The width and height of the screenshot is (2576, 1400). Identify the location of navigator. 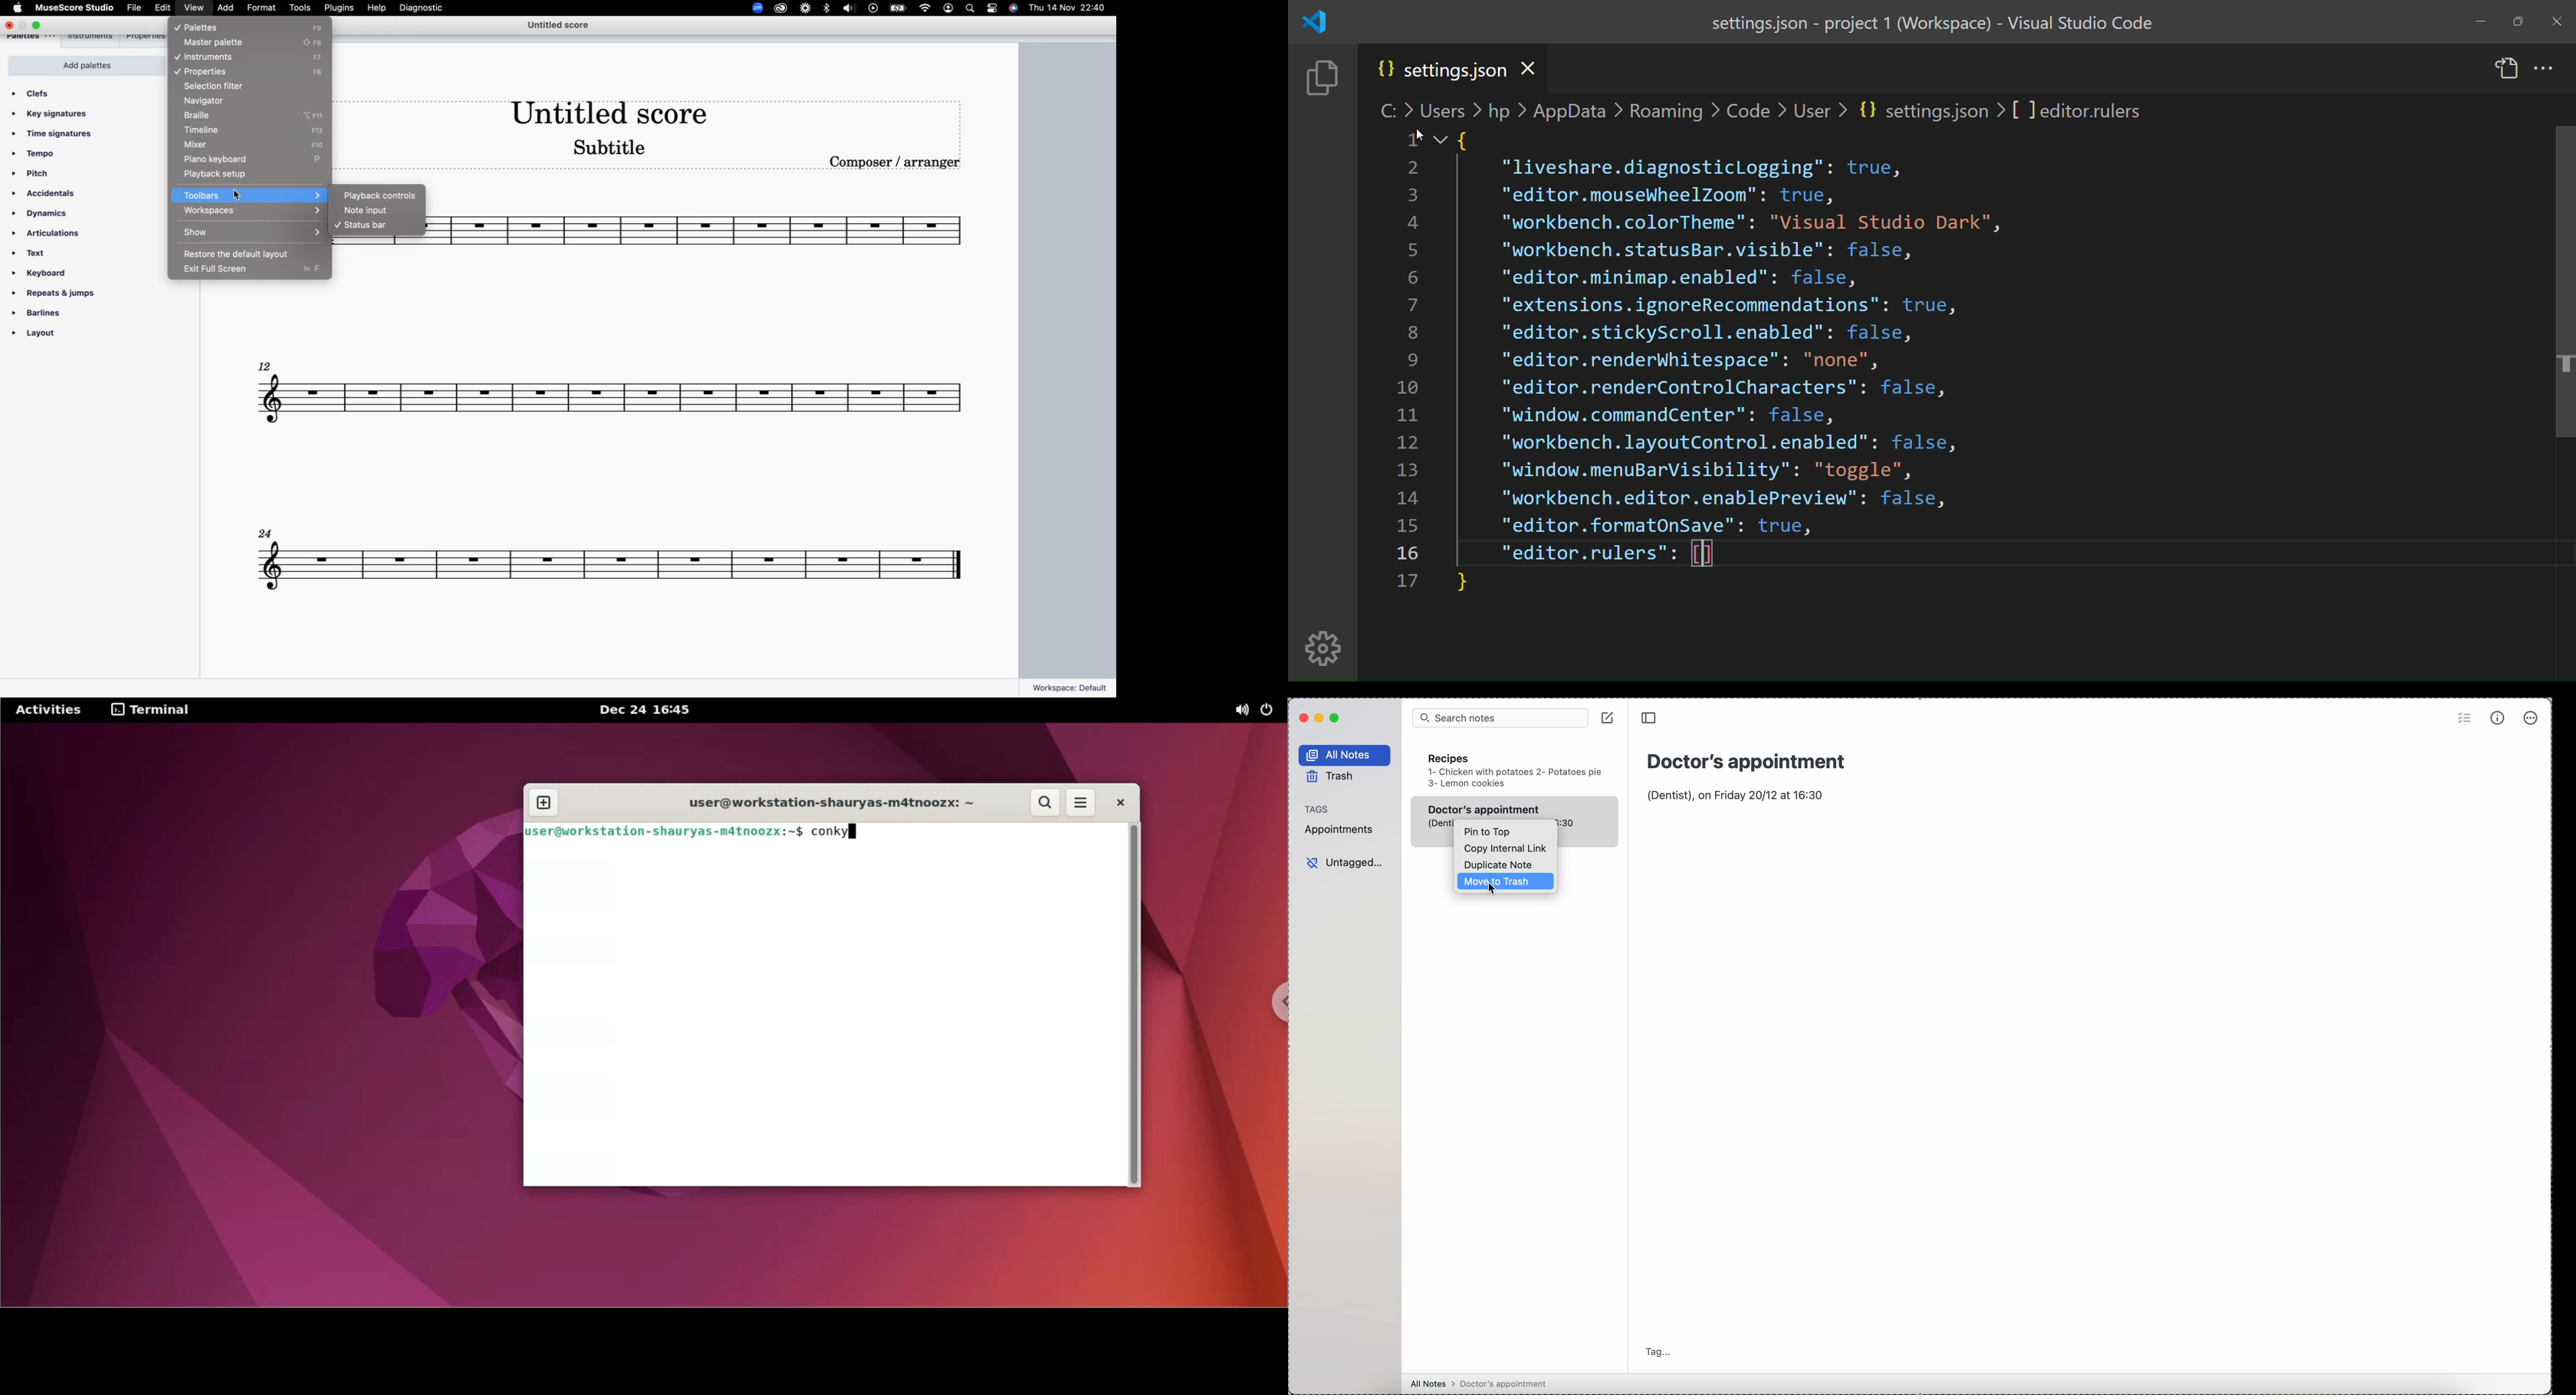
(217, 100).